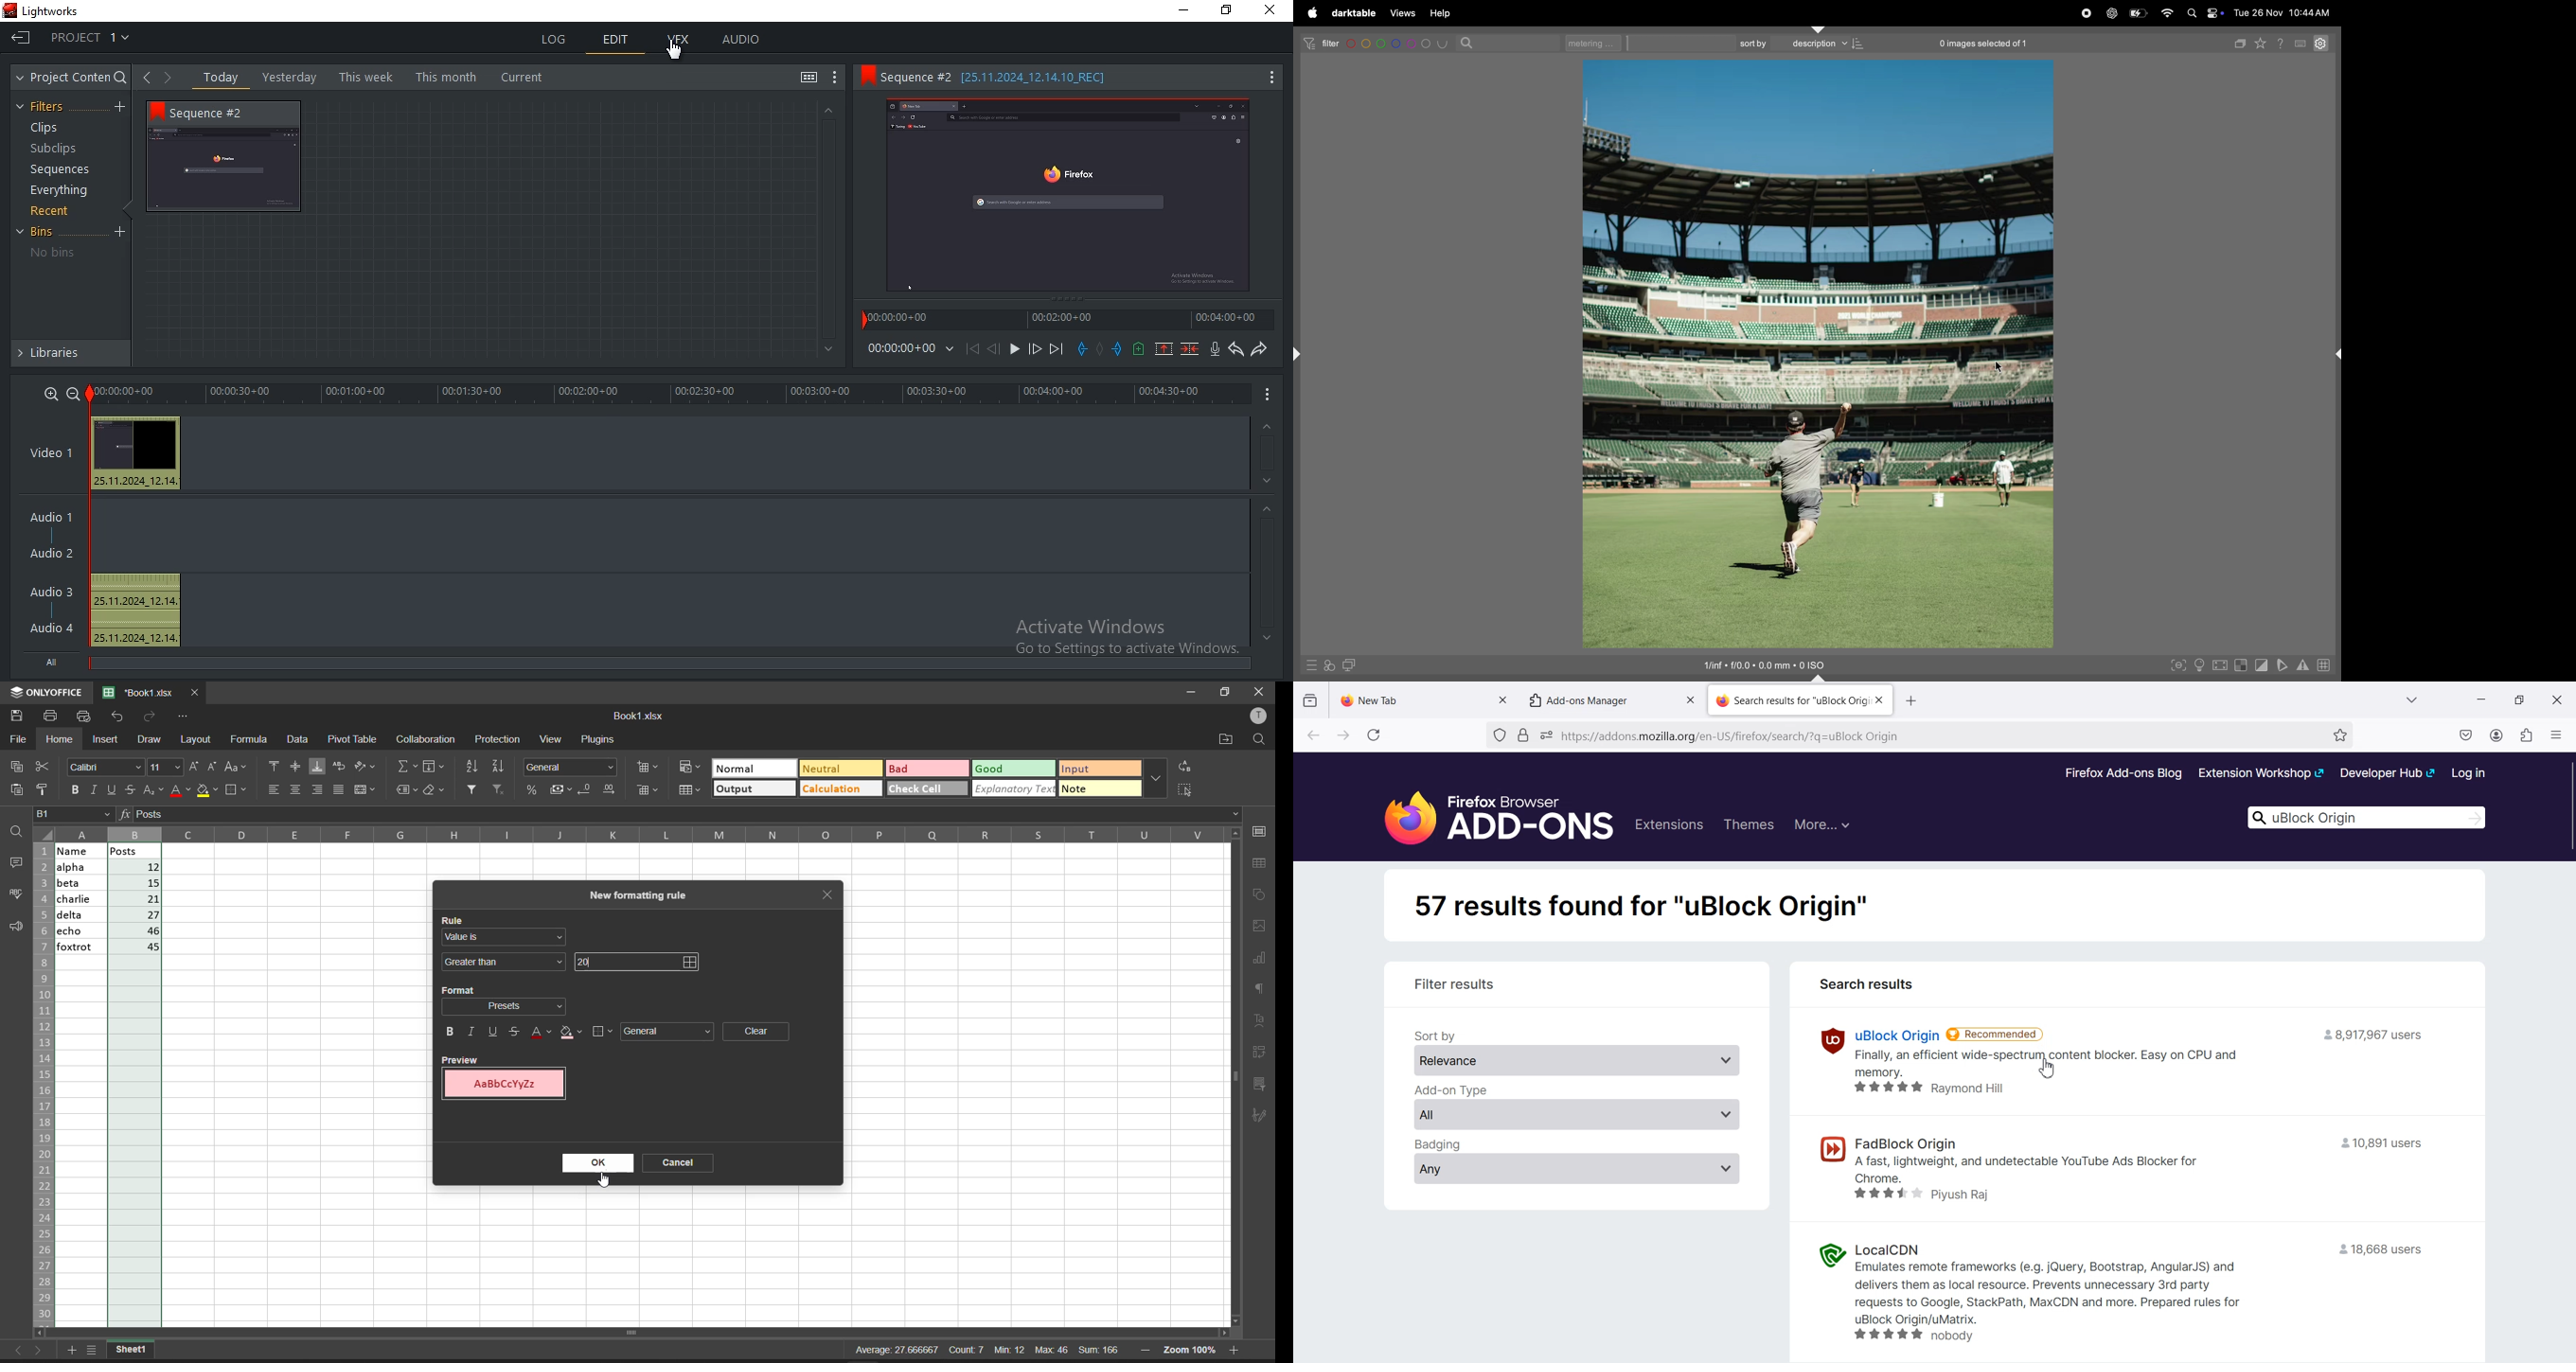  What do you see at coordinates (153, 790) in the screenshot?
I see `subscript/superscript` at bounding box center [153, 790].